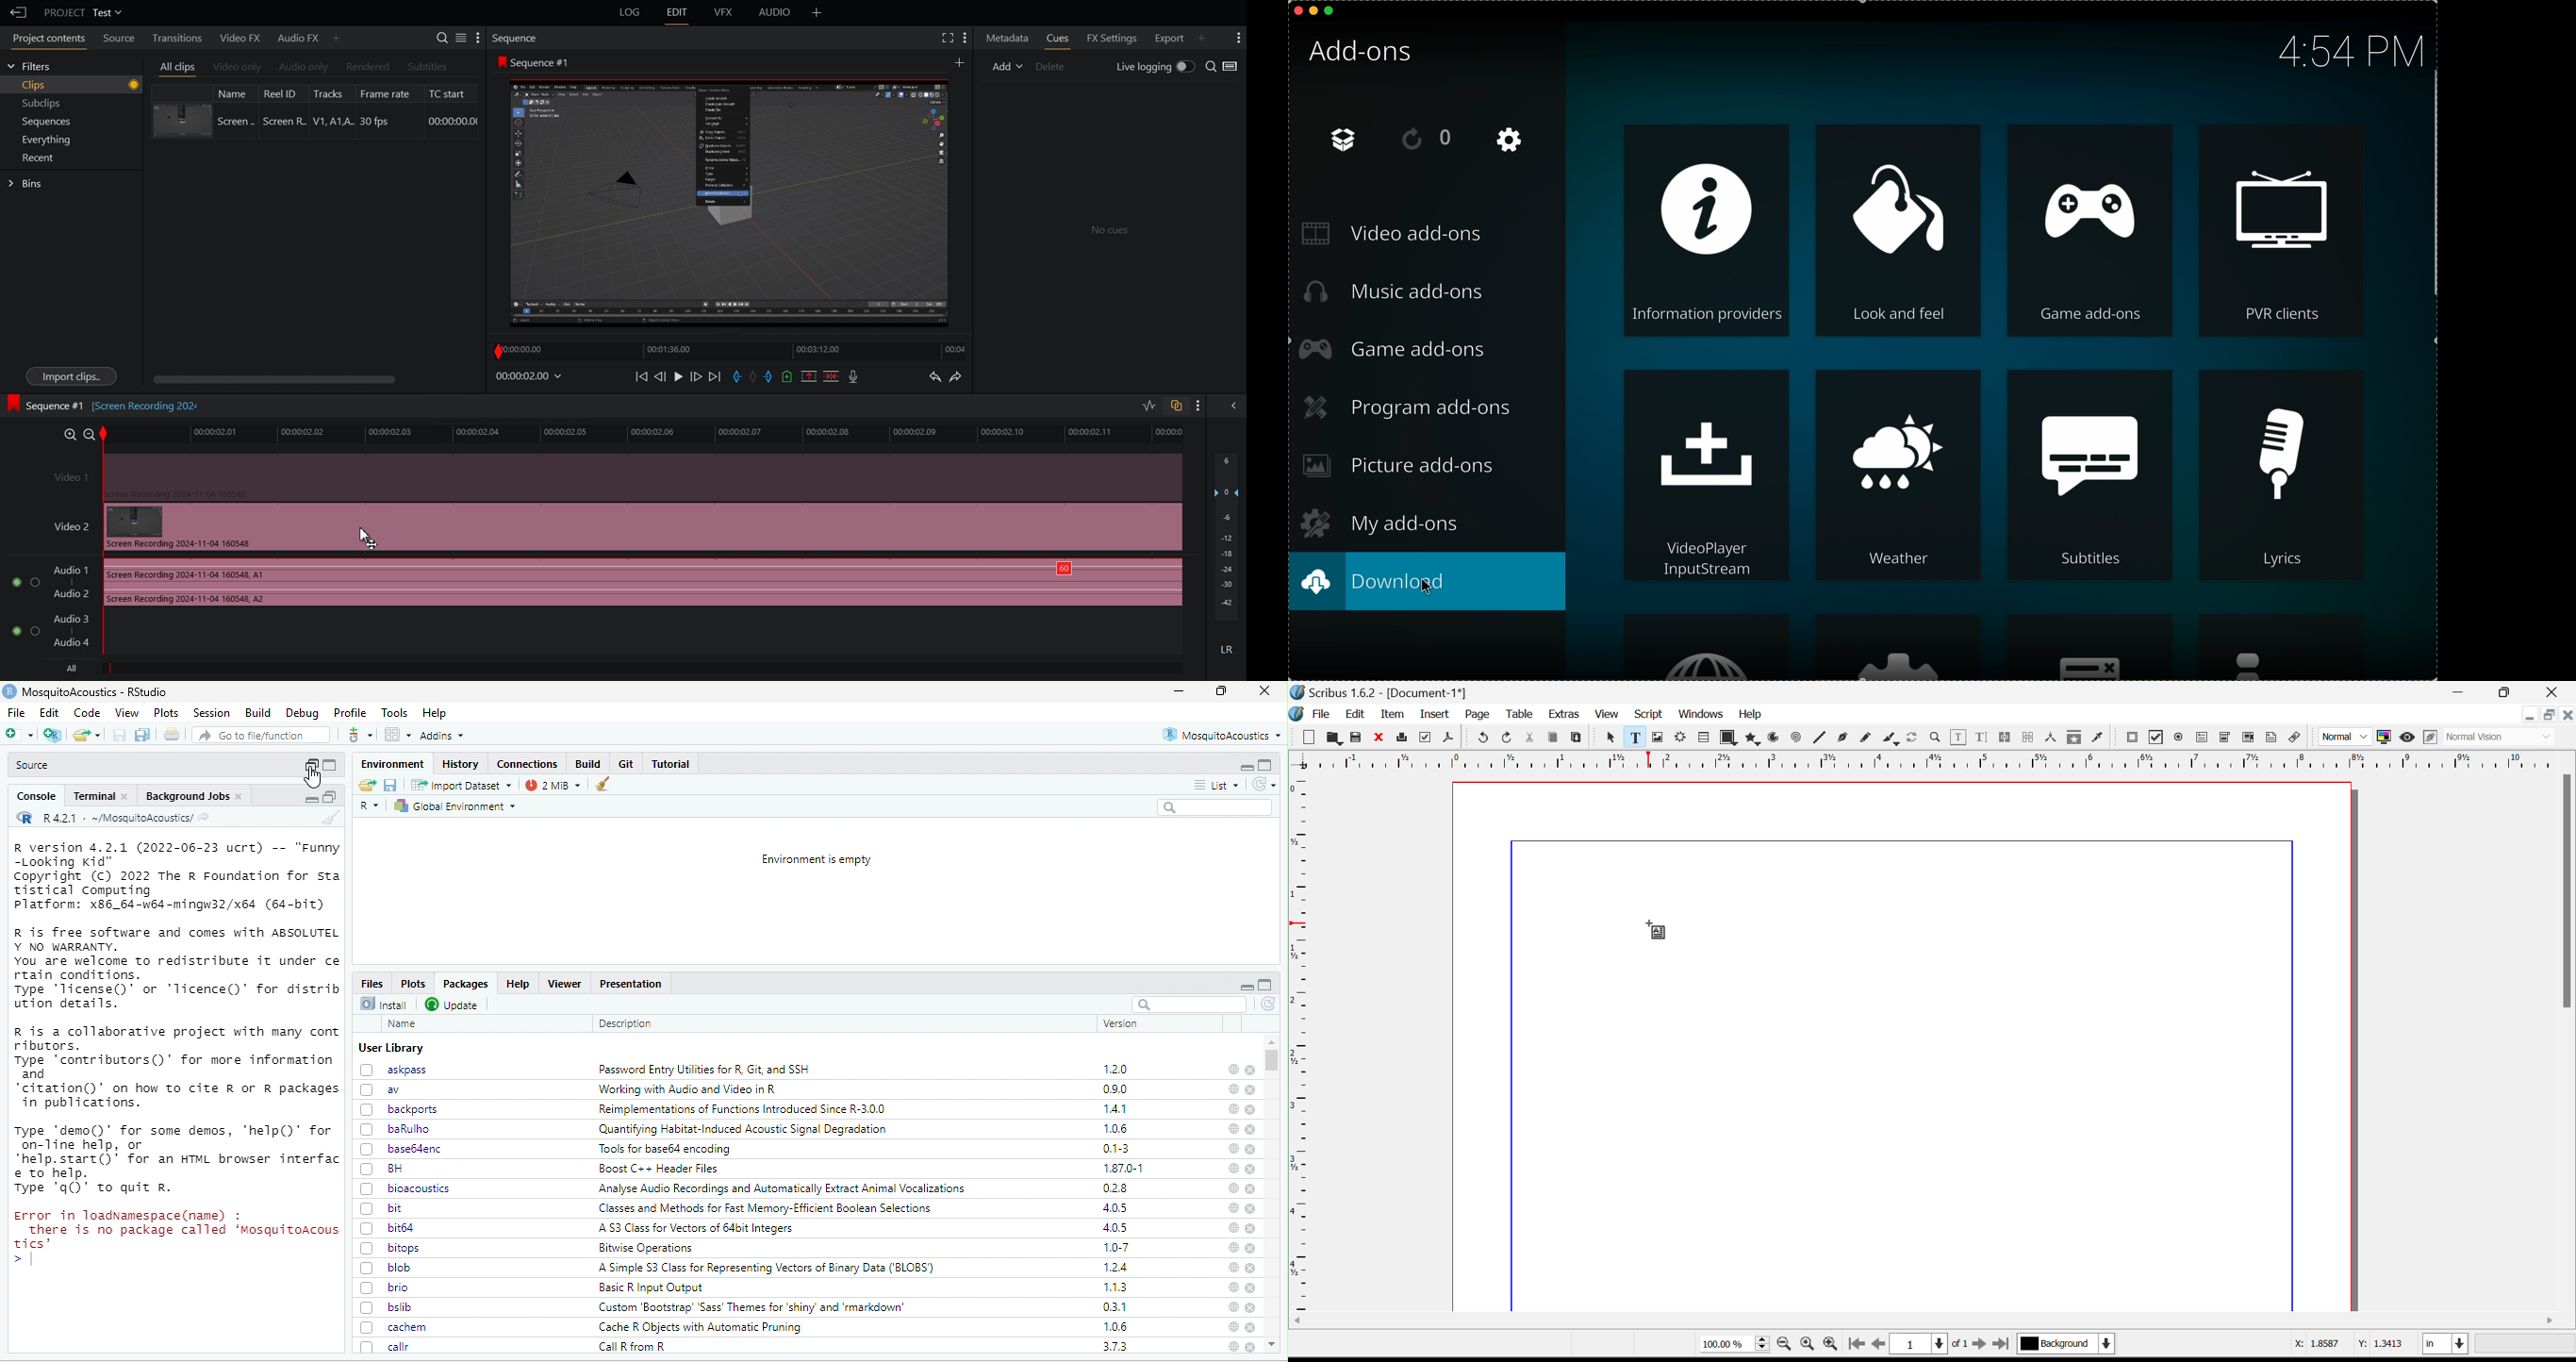  I want to click on MOUSE_DOWN Cursor Position, so click(1654, 929).